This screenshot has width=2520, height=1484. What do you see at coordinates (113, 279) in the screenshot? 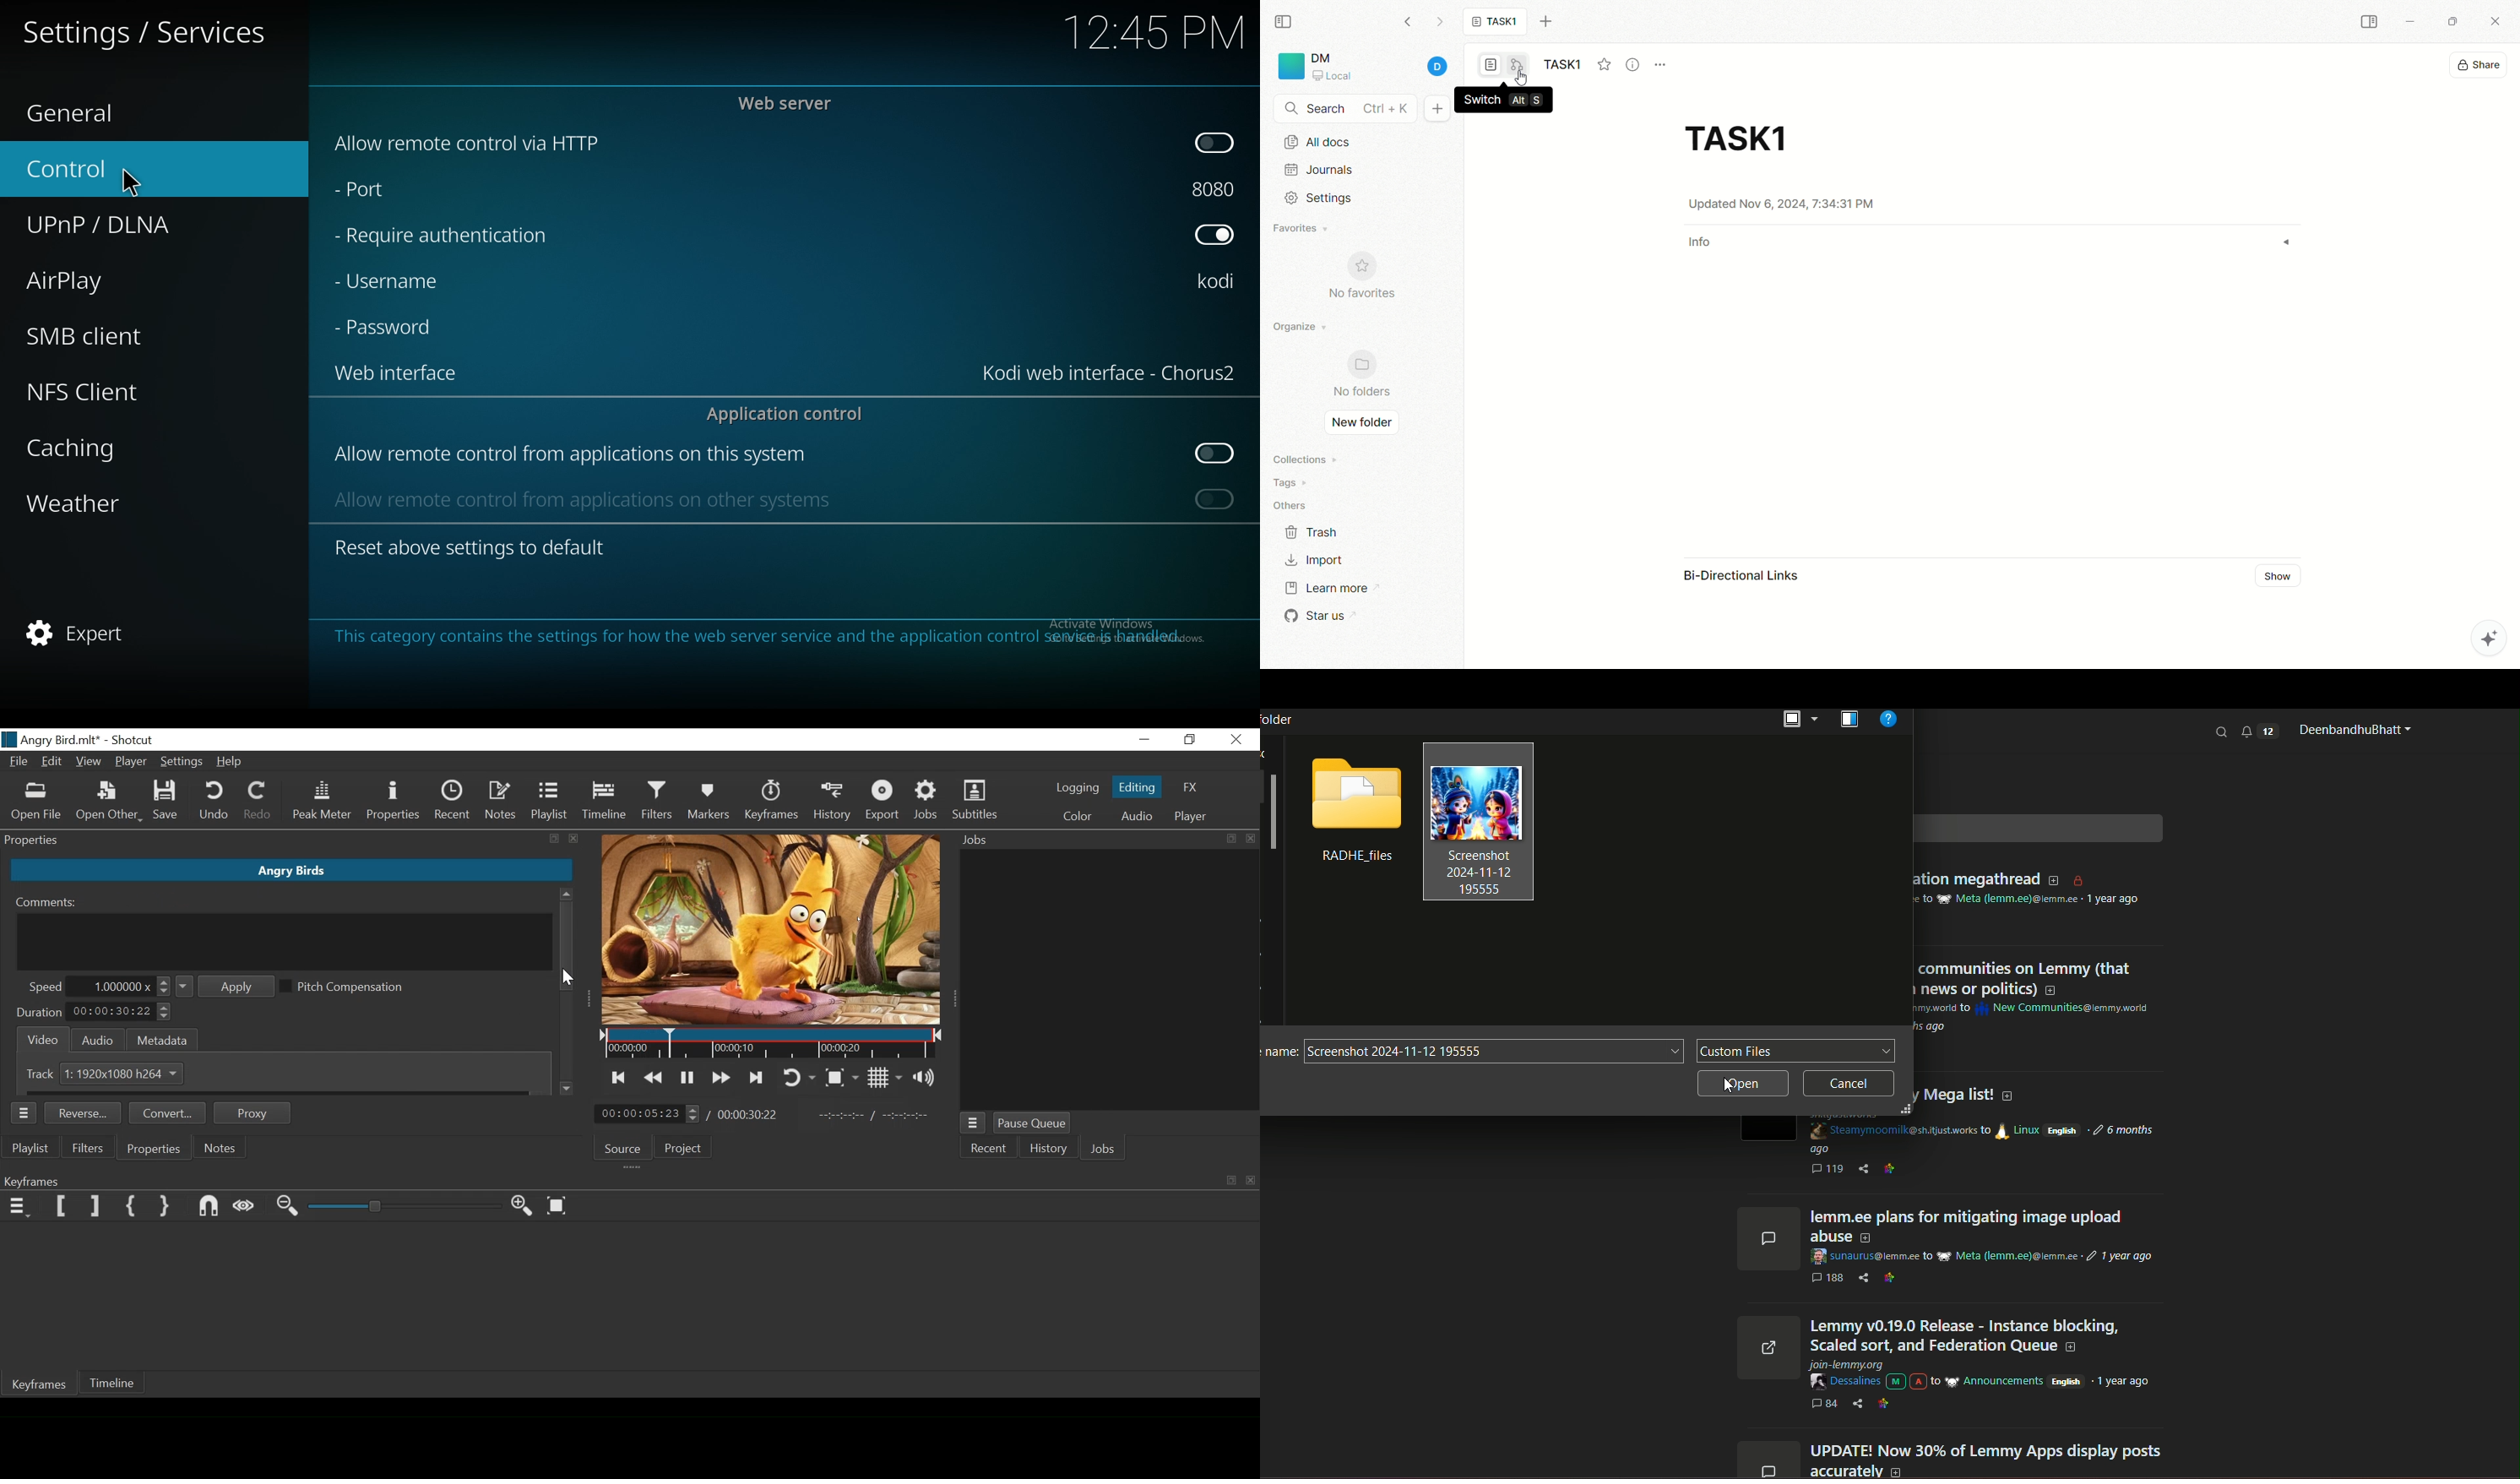
I see `airplay` at bounding box center [113, 279].